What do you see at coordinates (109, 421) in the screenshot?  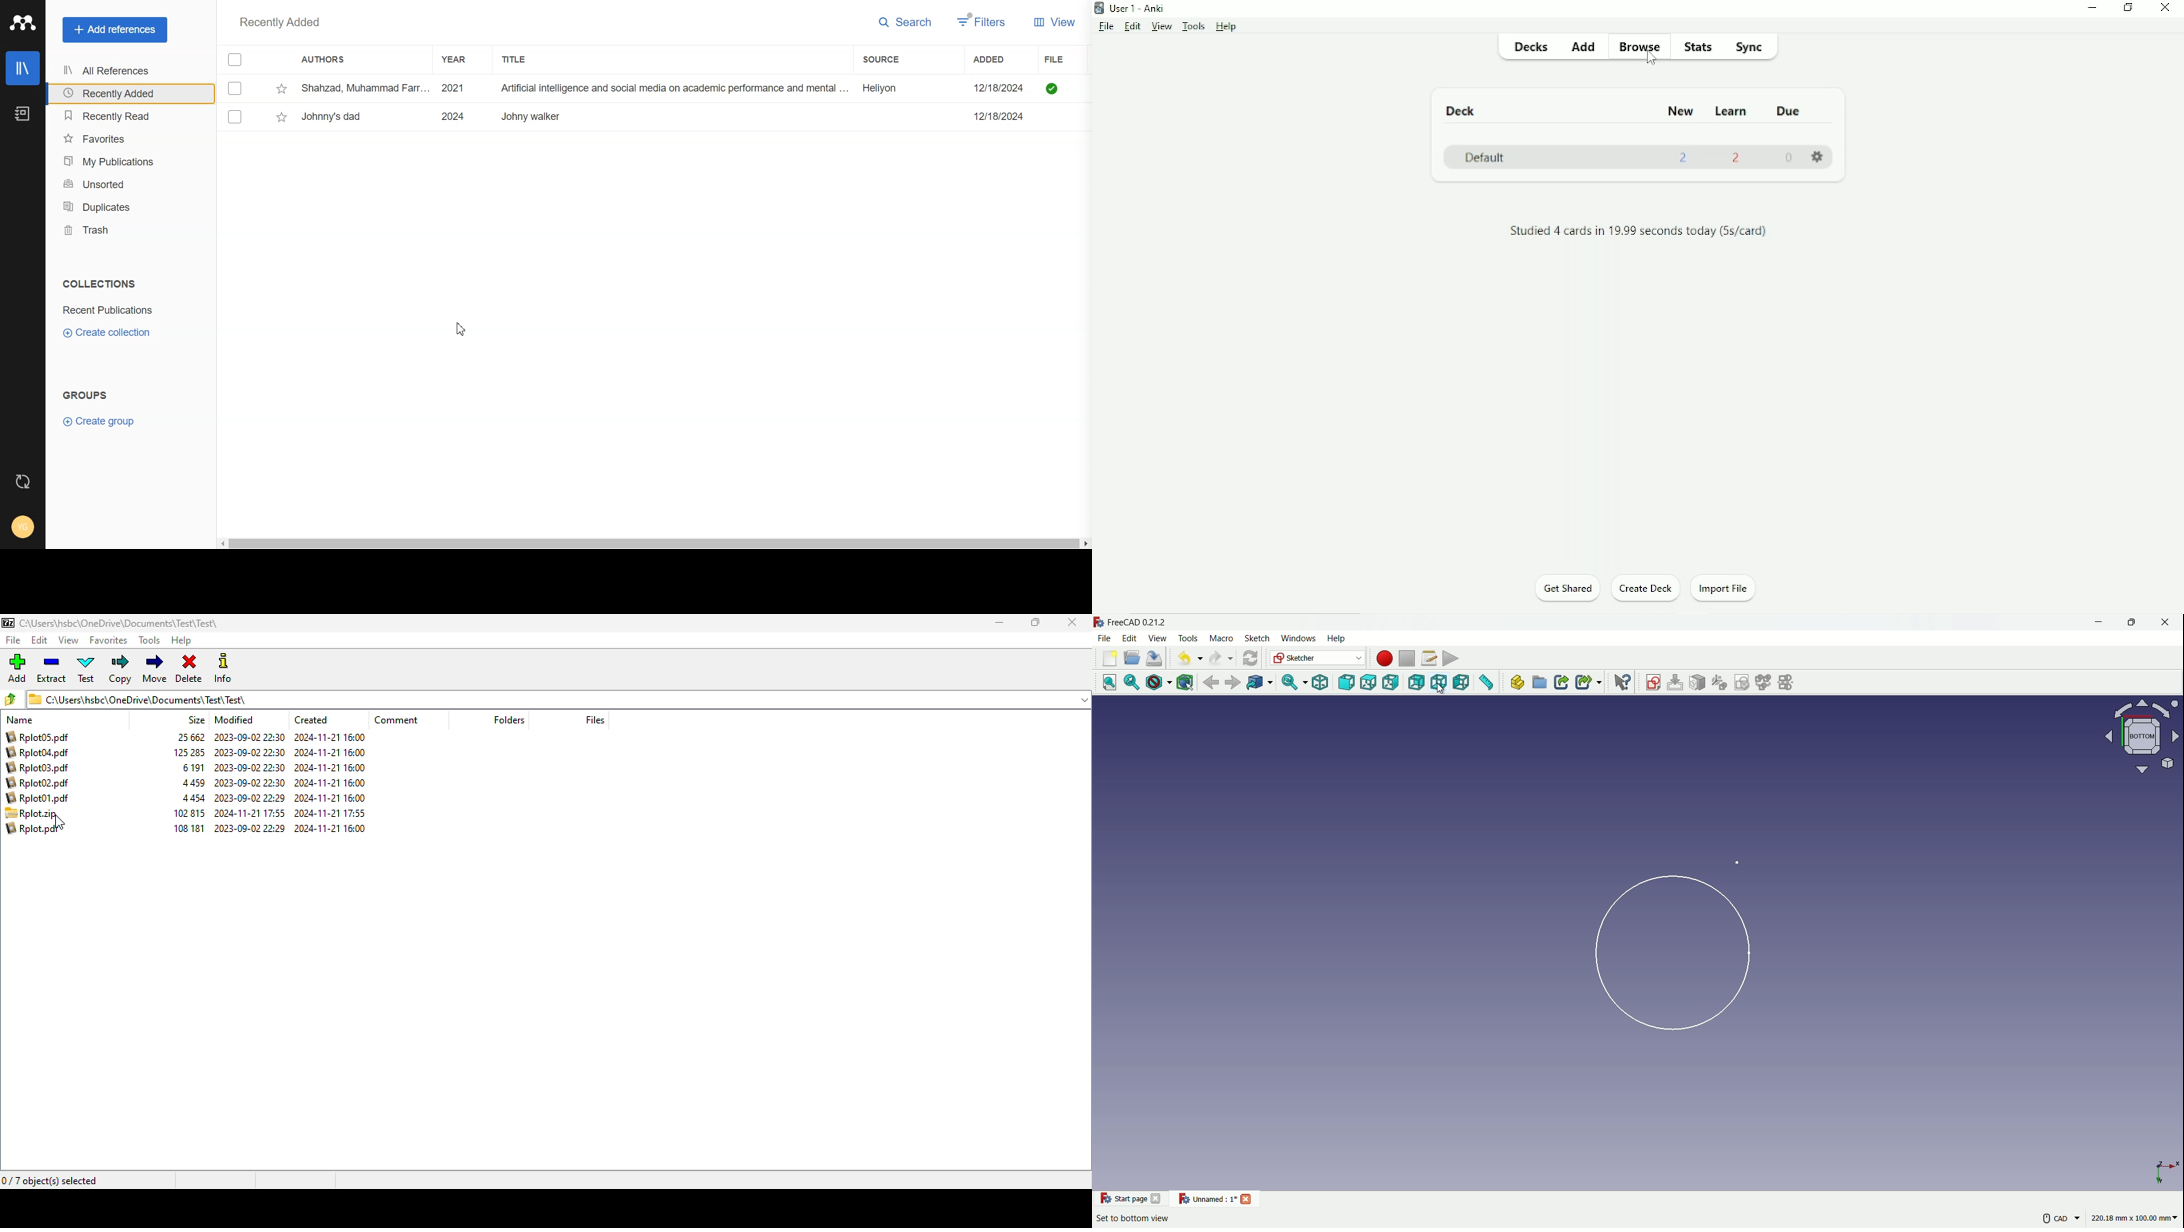 I see `@® Create group` at bounding box center [109, 421].